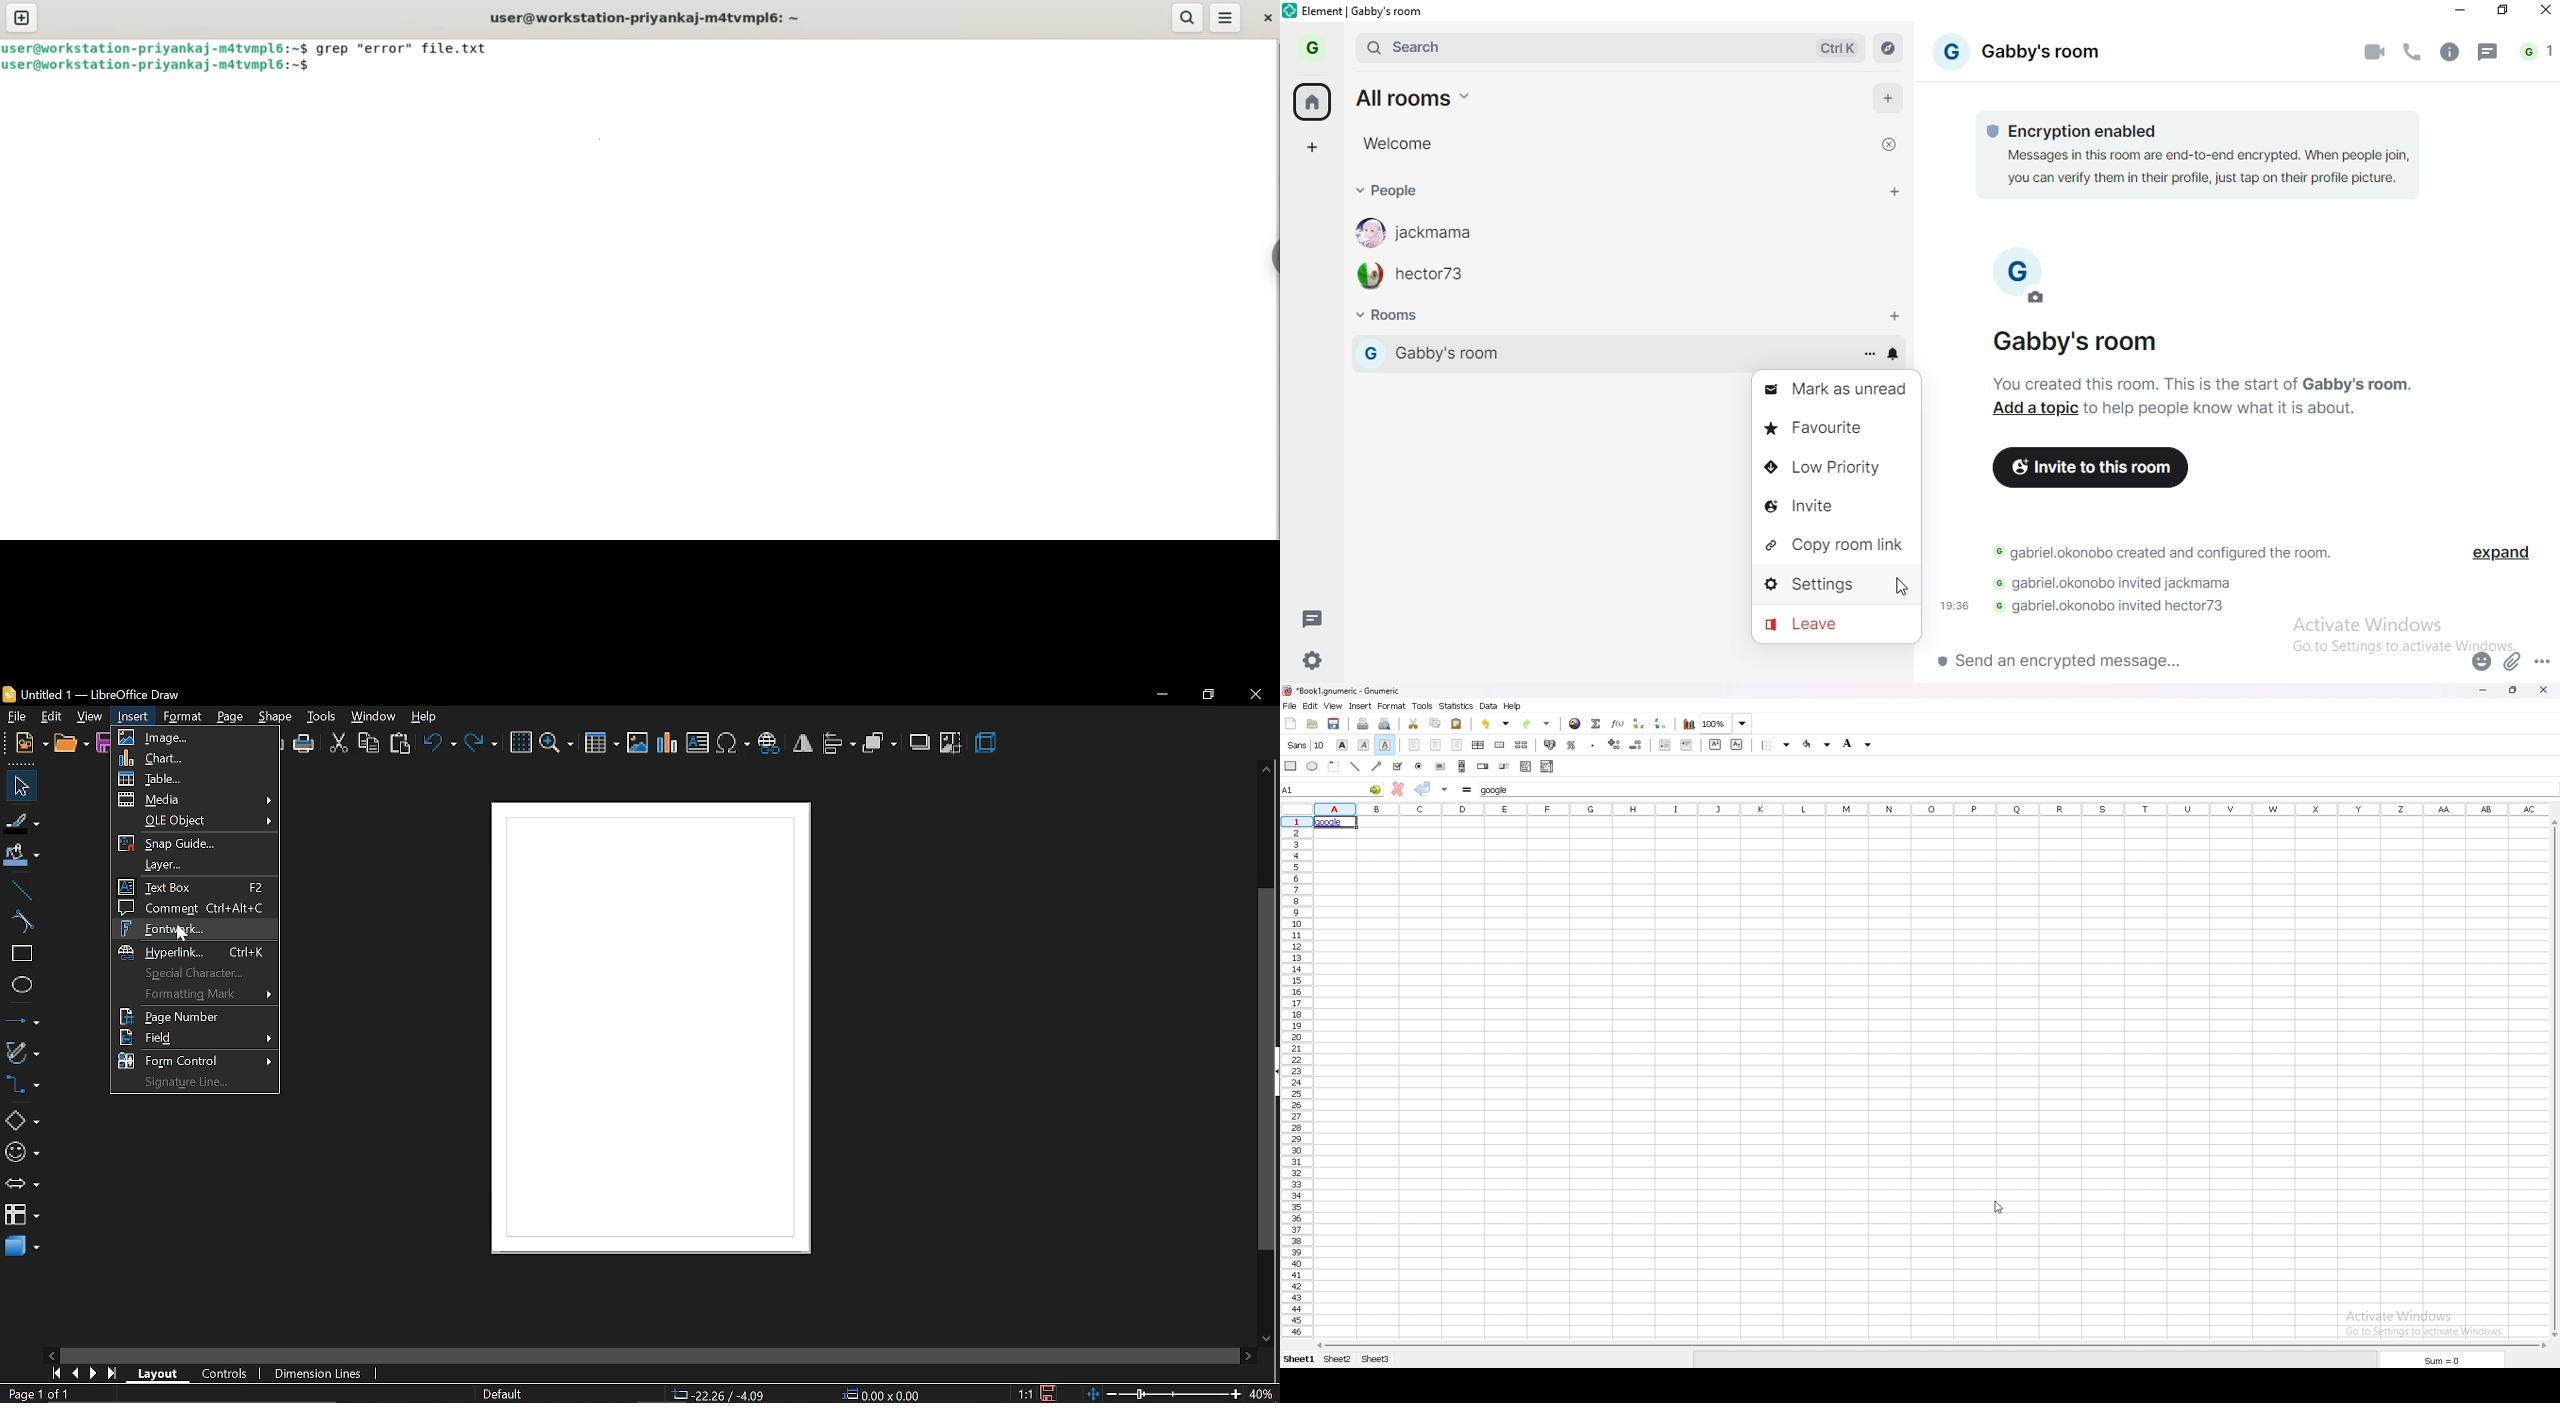 The width and height of the screenshot is (2576, 1428). I want to click on navigate, so click(1892, 50).